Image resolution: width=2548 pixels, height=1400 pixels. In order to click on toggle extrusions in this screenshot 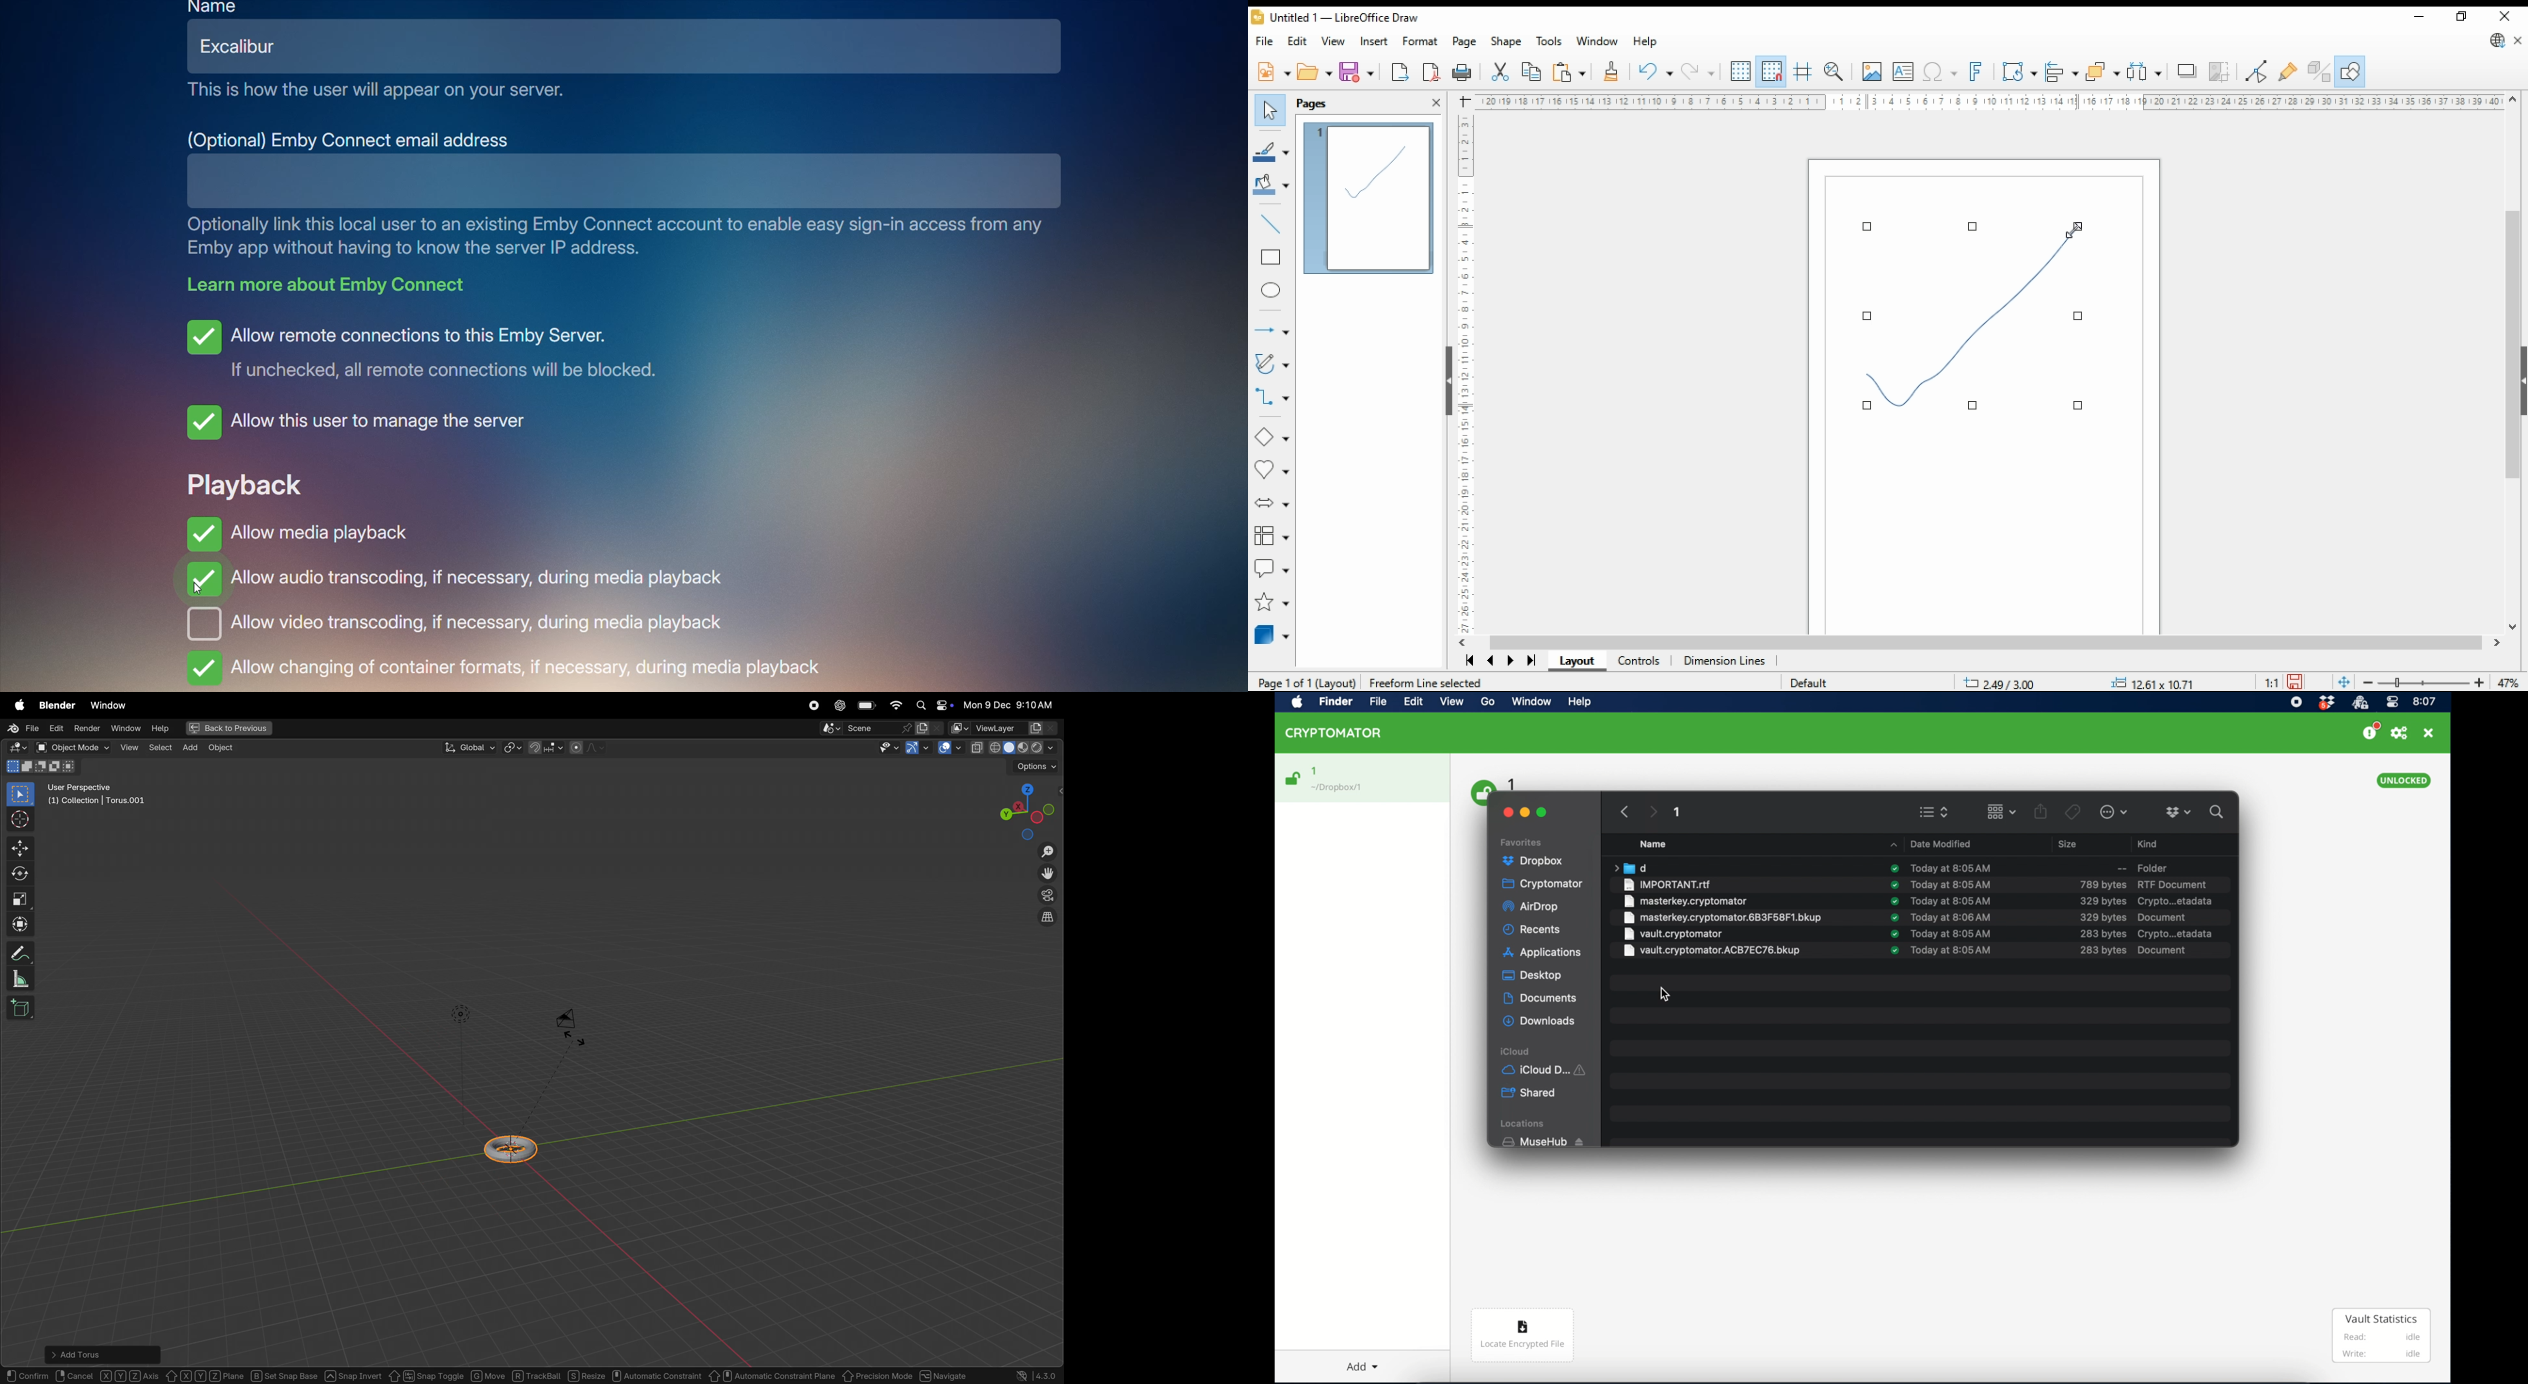, I will do `click(2319, 72)`.